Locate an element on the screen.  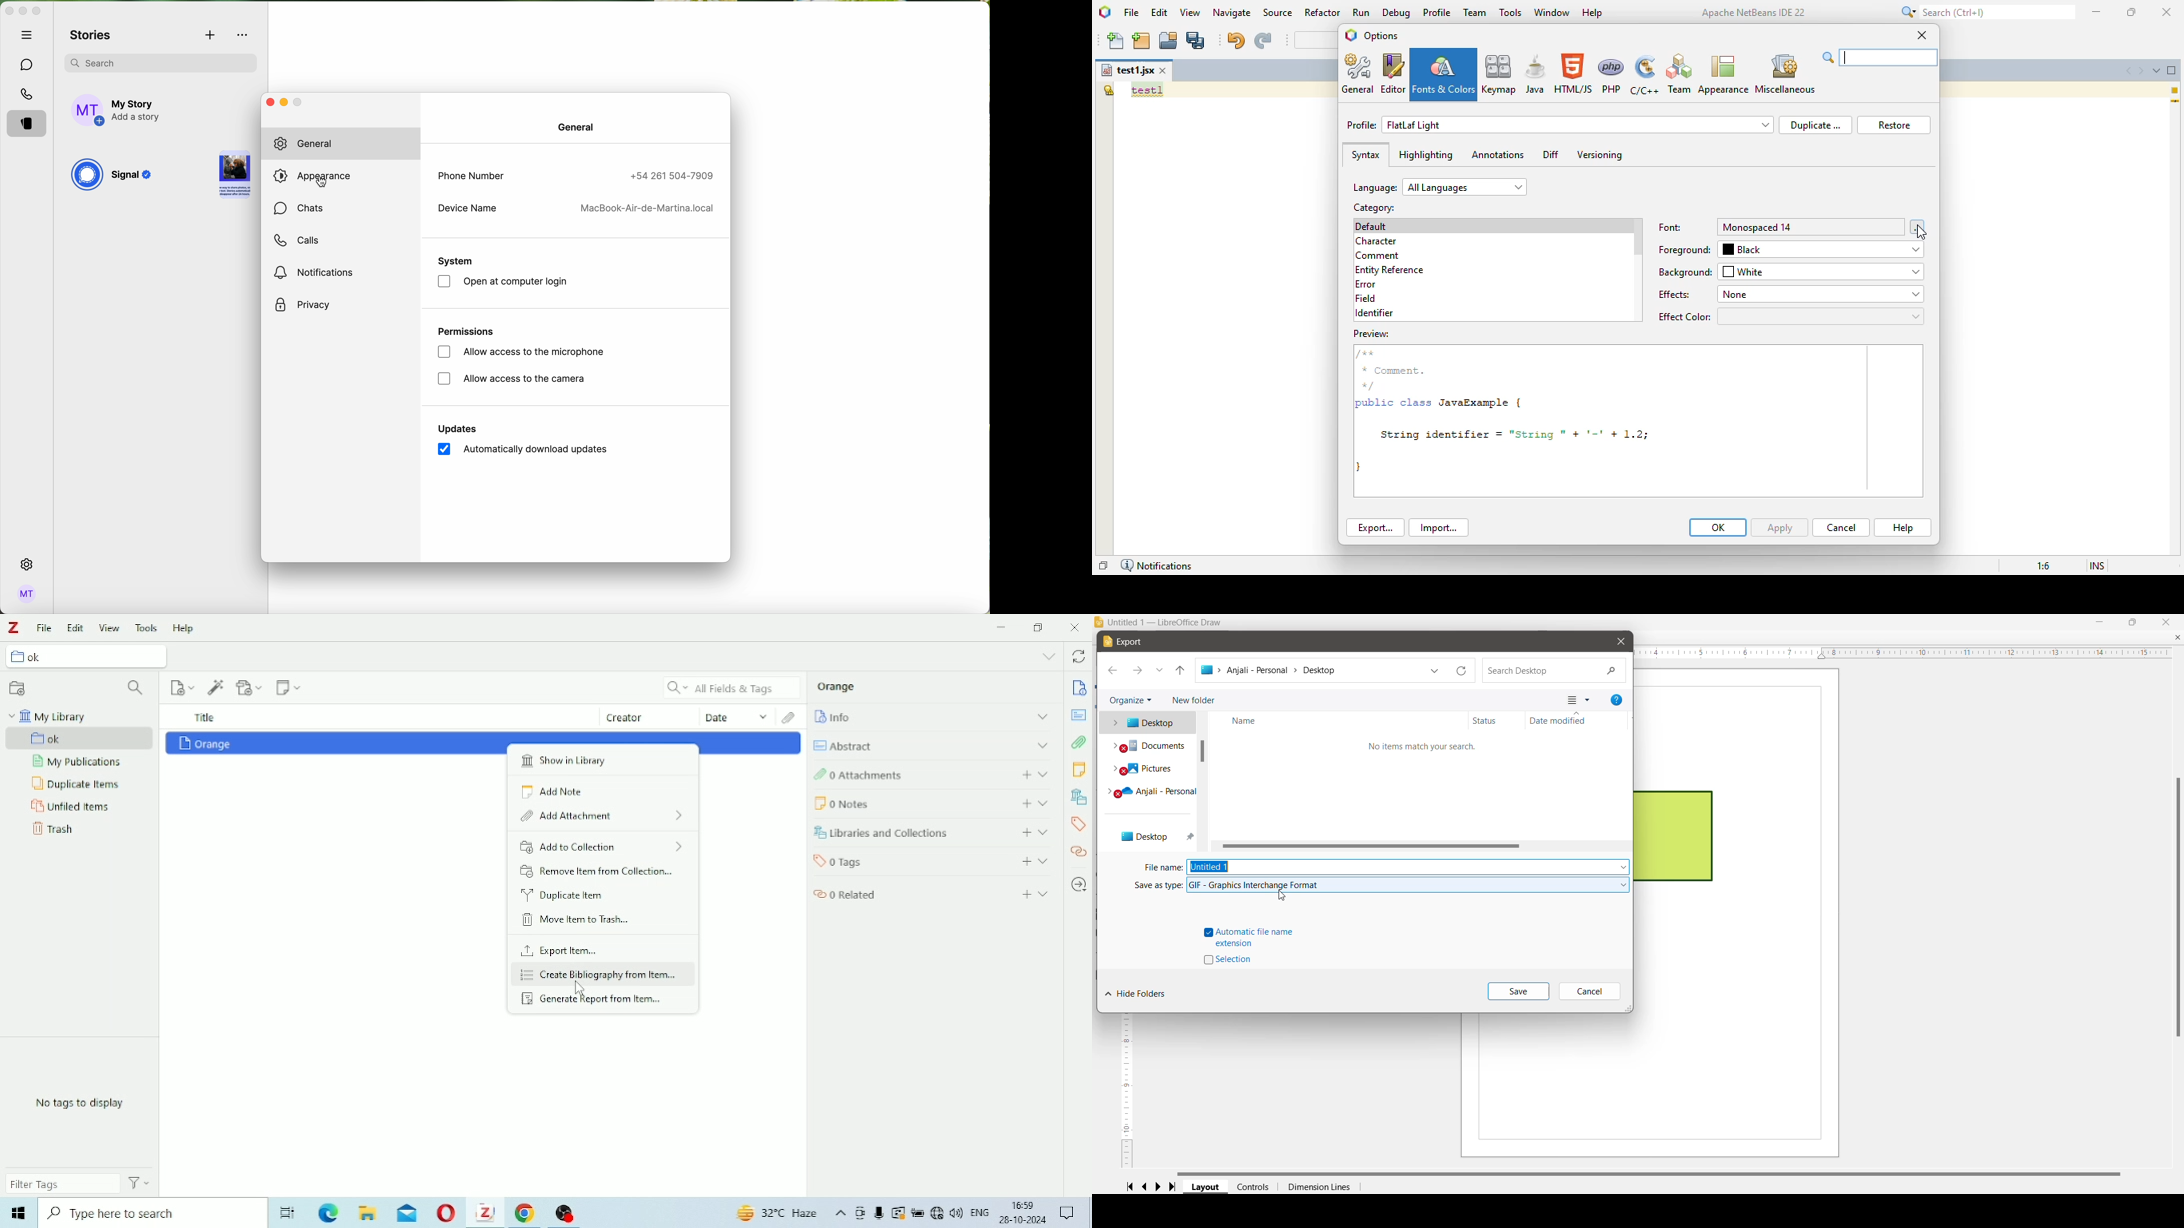
Change your view is located at coordinates (1577, 700).